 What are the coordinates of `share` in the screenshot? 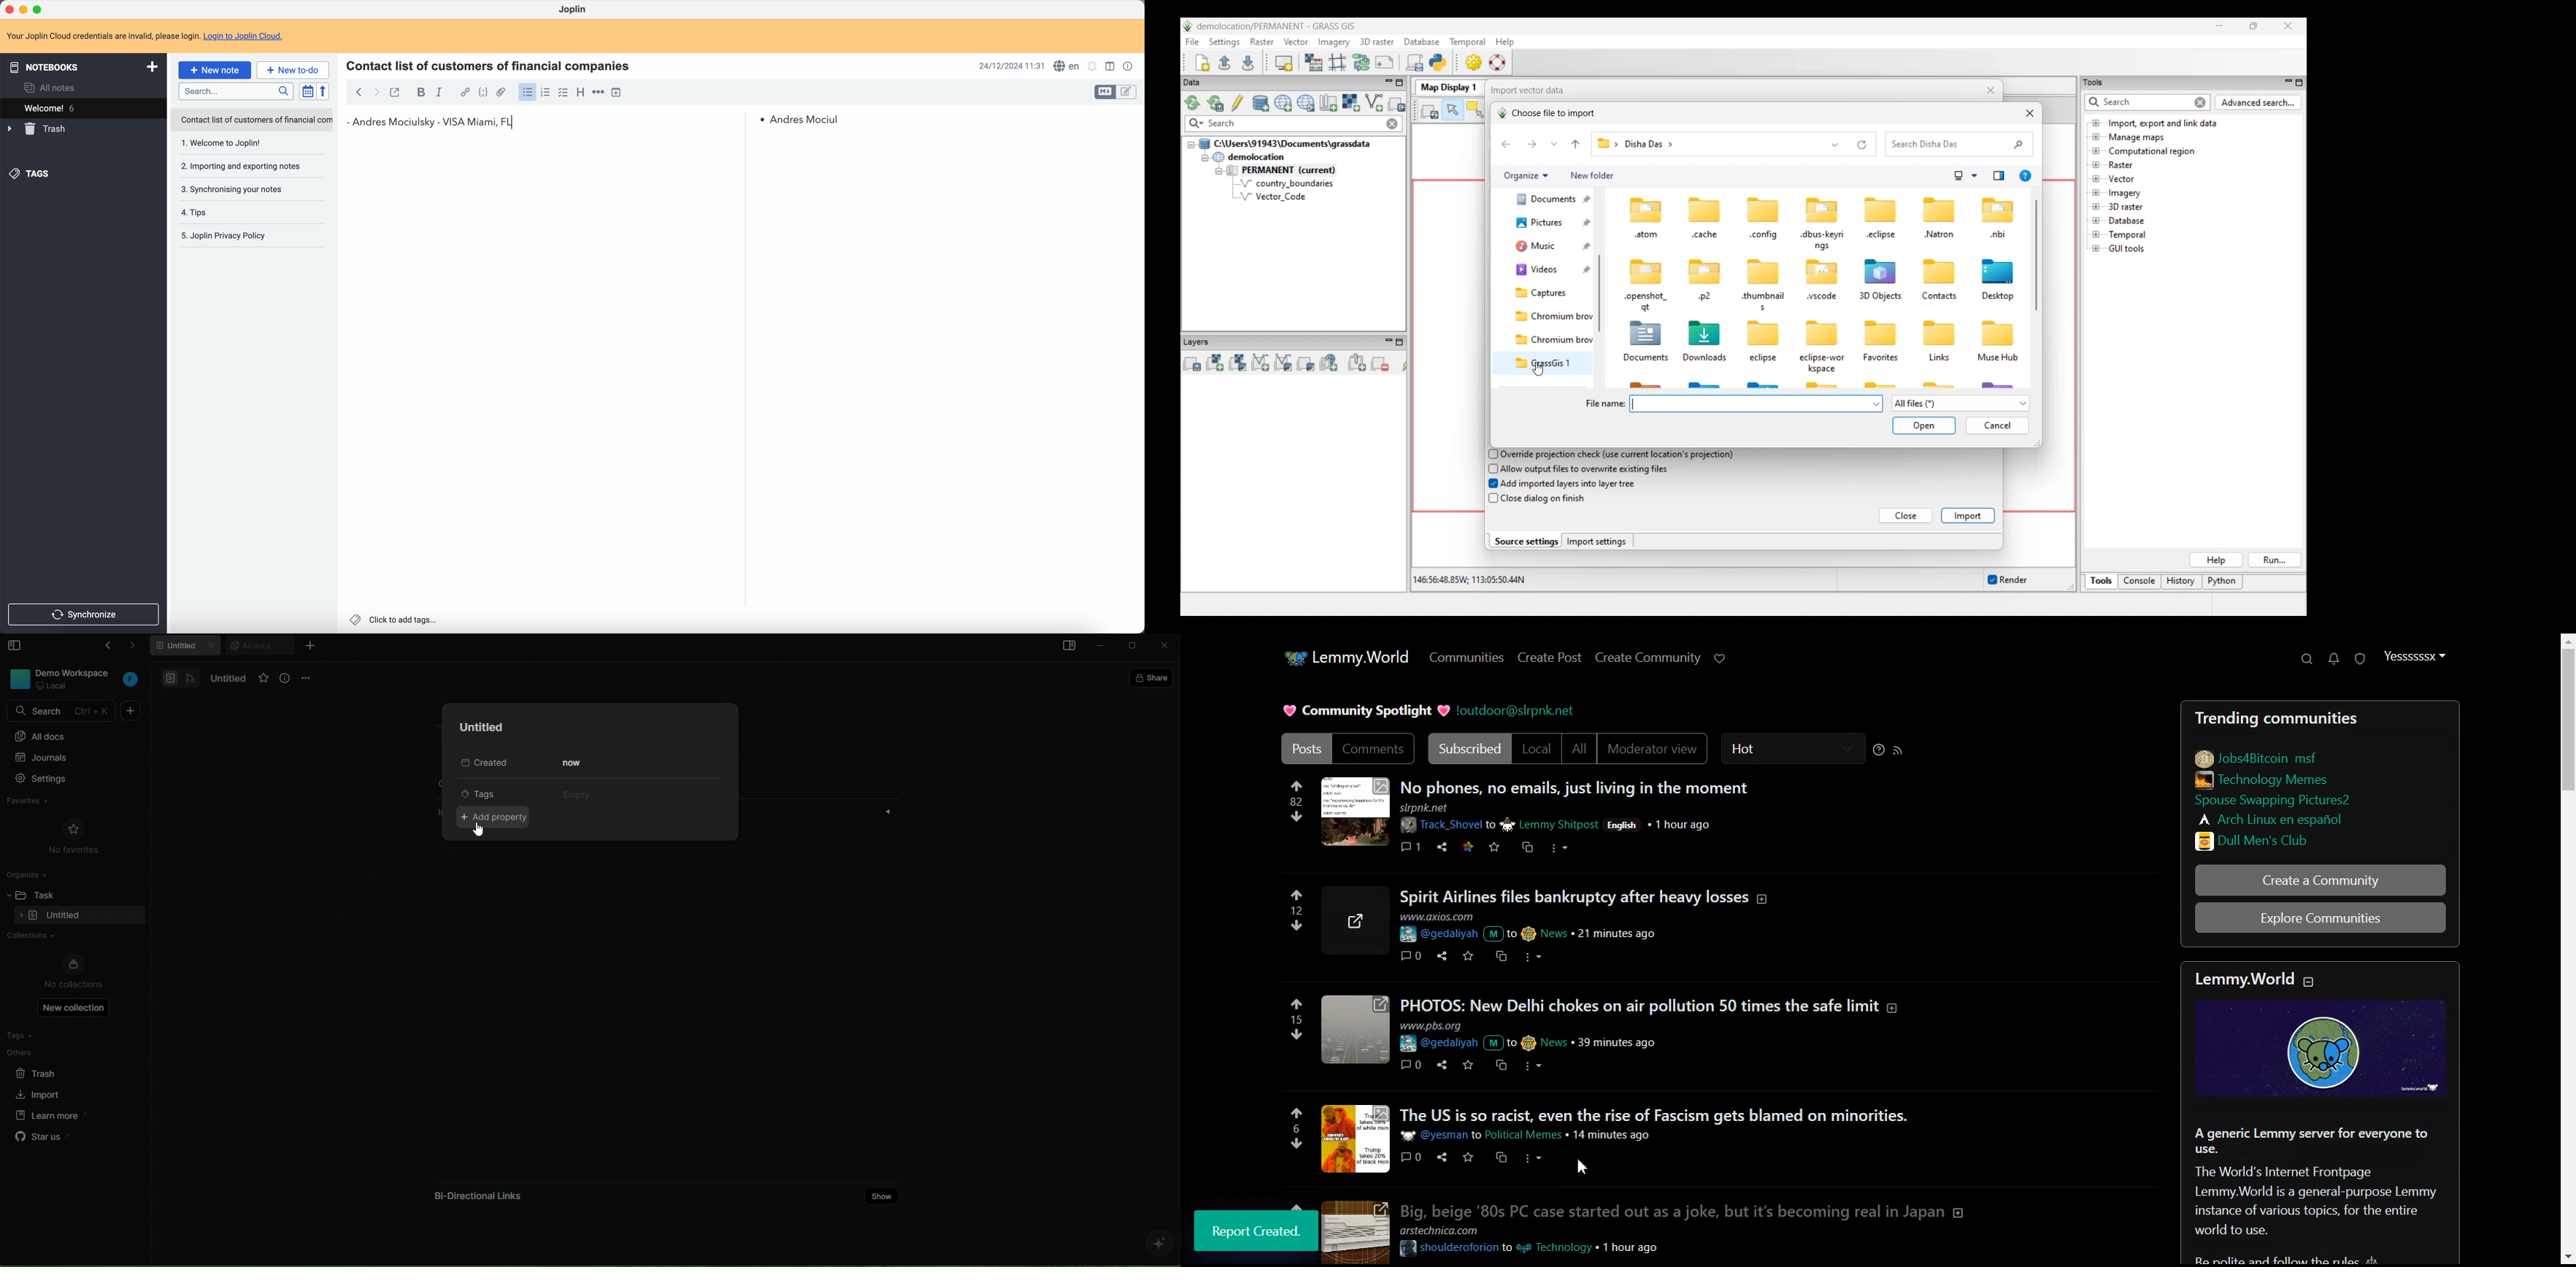 It's located at (1439, 955).